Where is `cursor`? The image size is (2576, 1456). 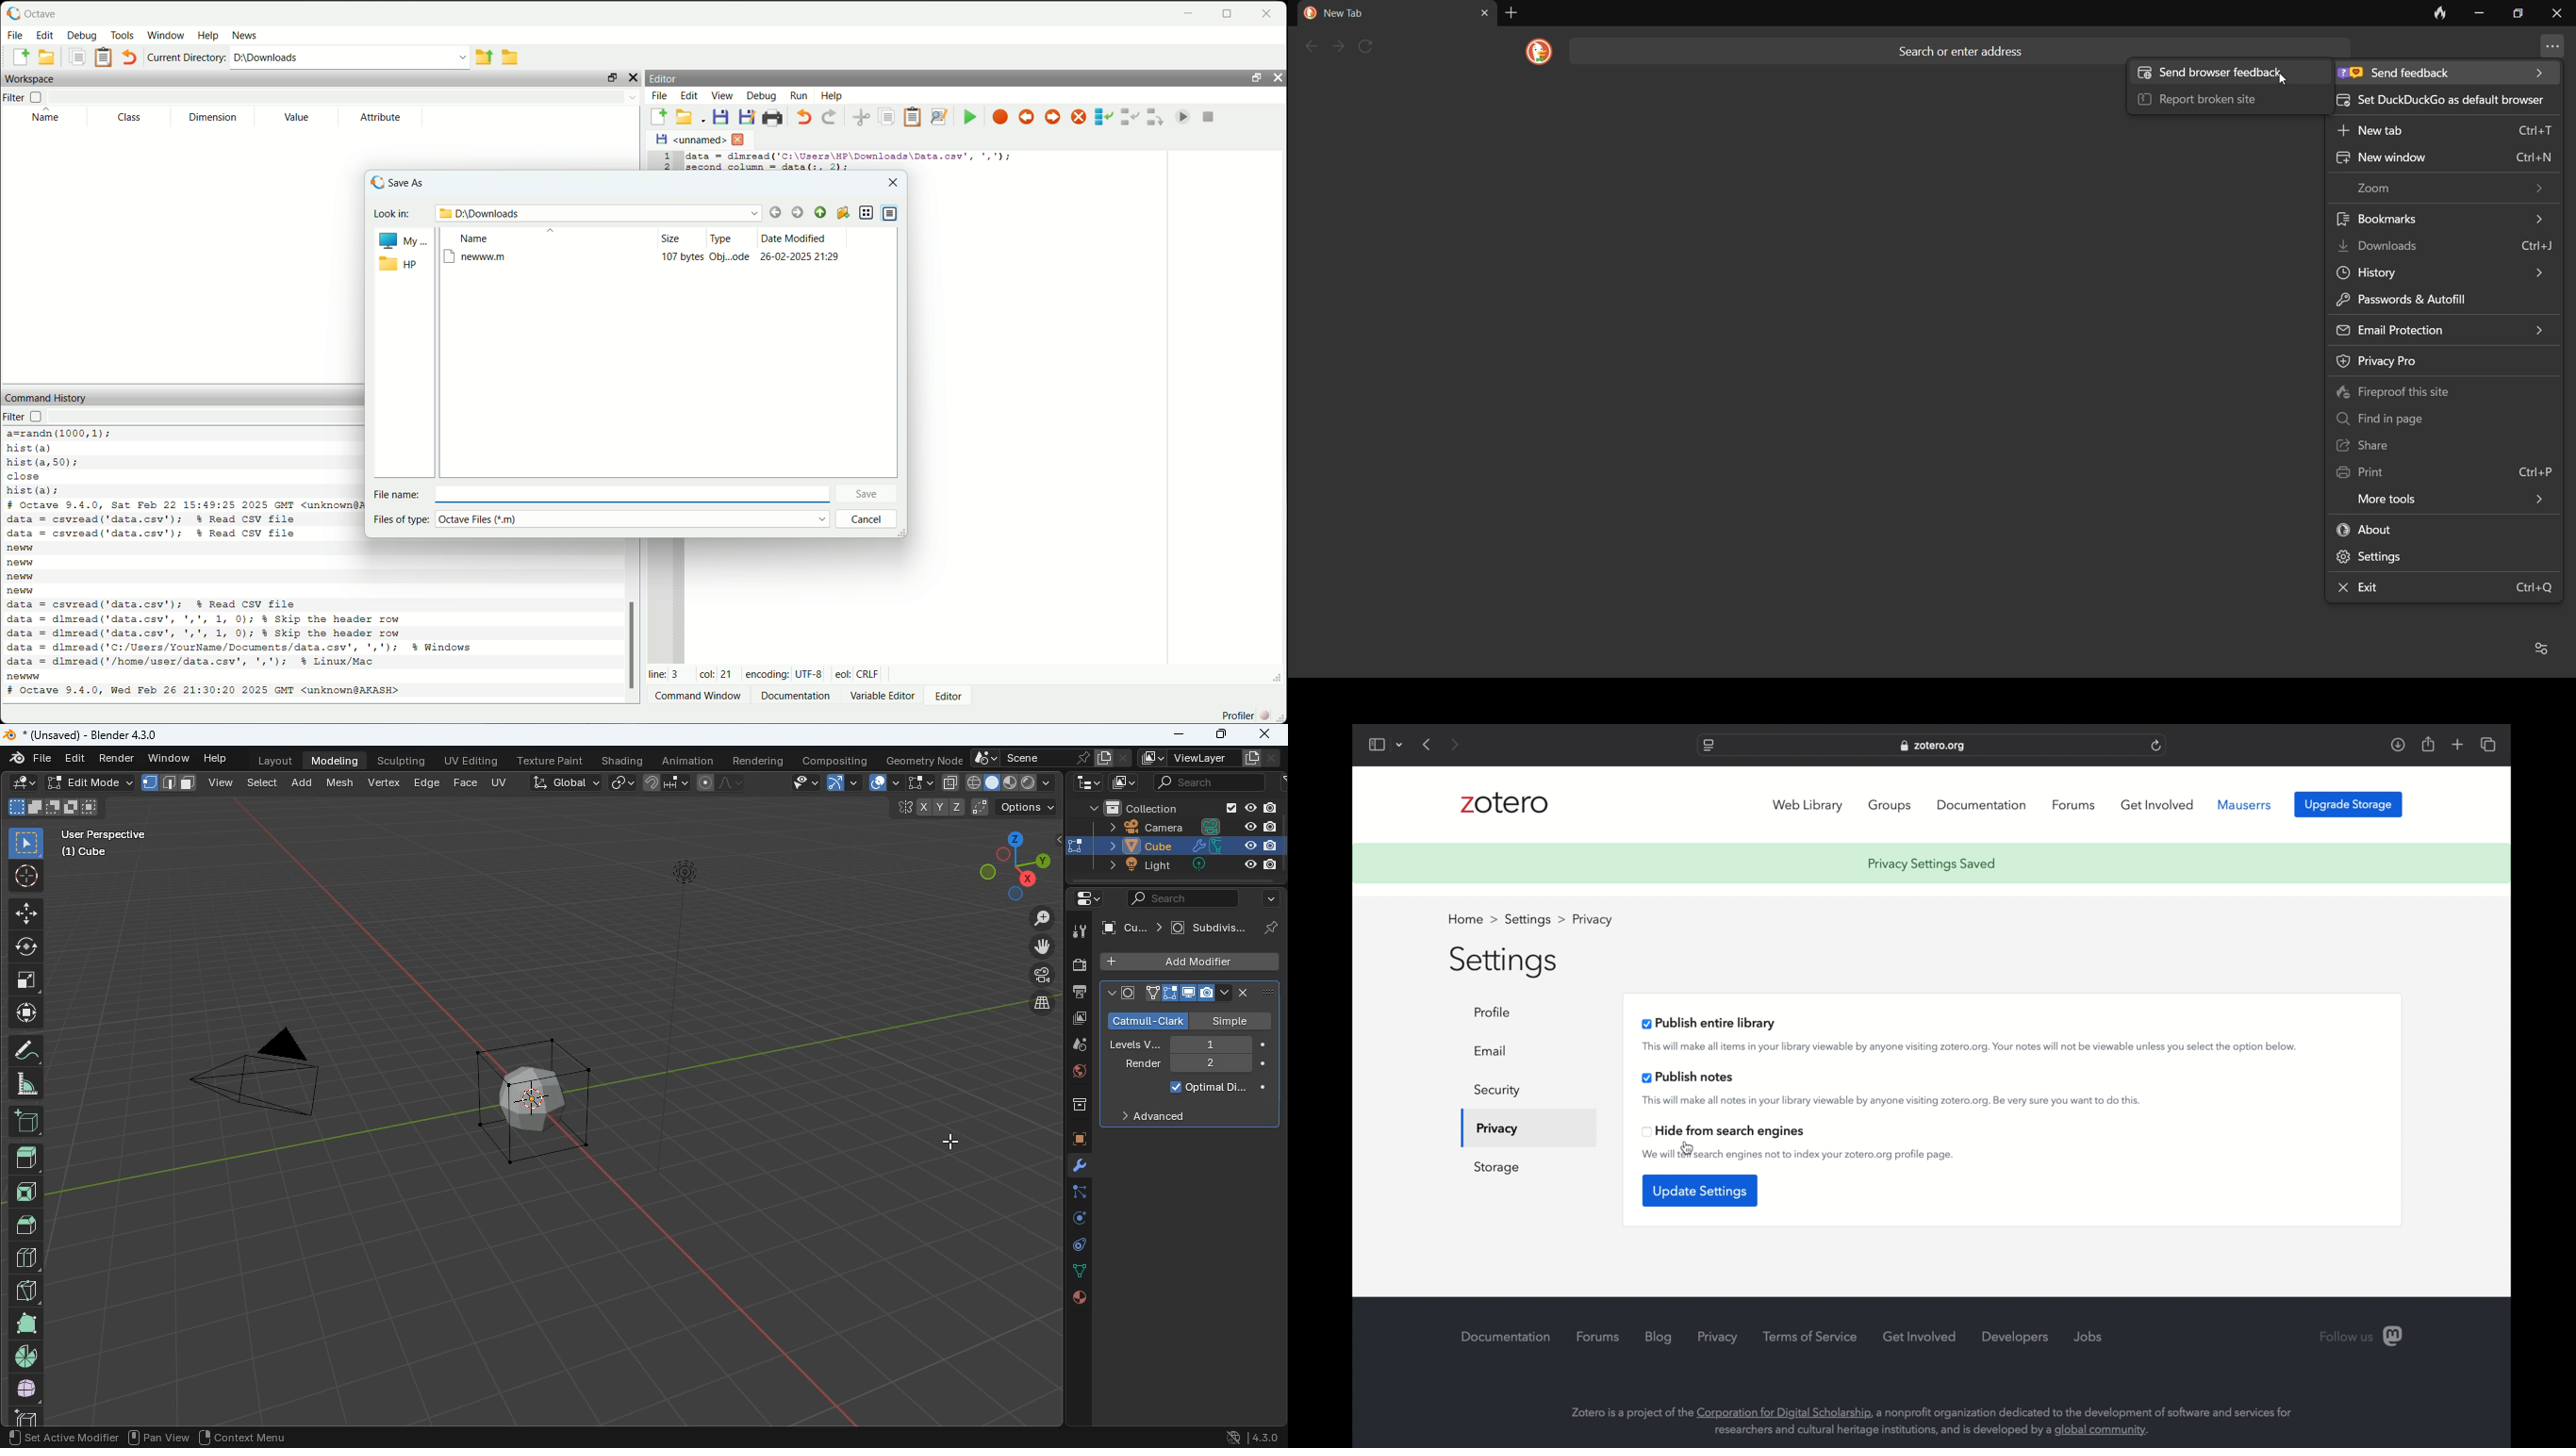
cursor is located at coordinates (956, 1142).